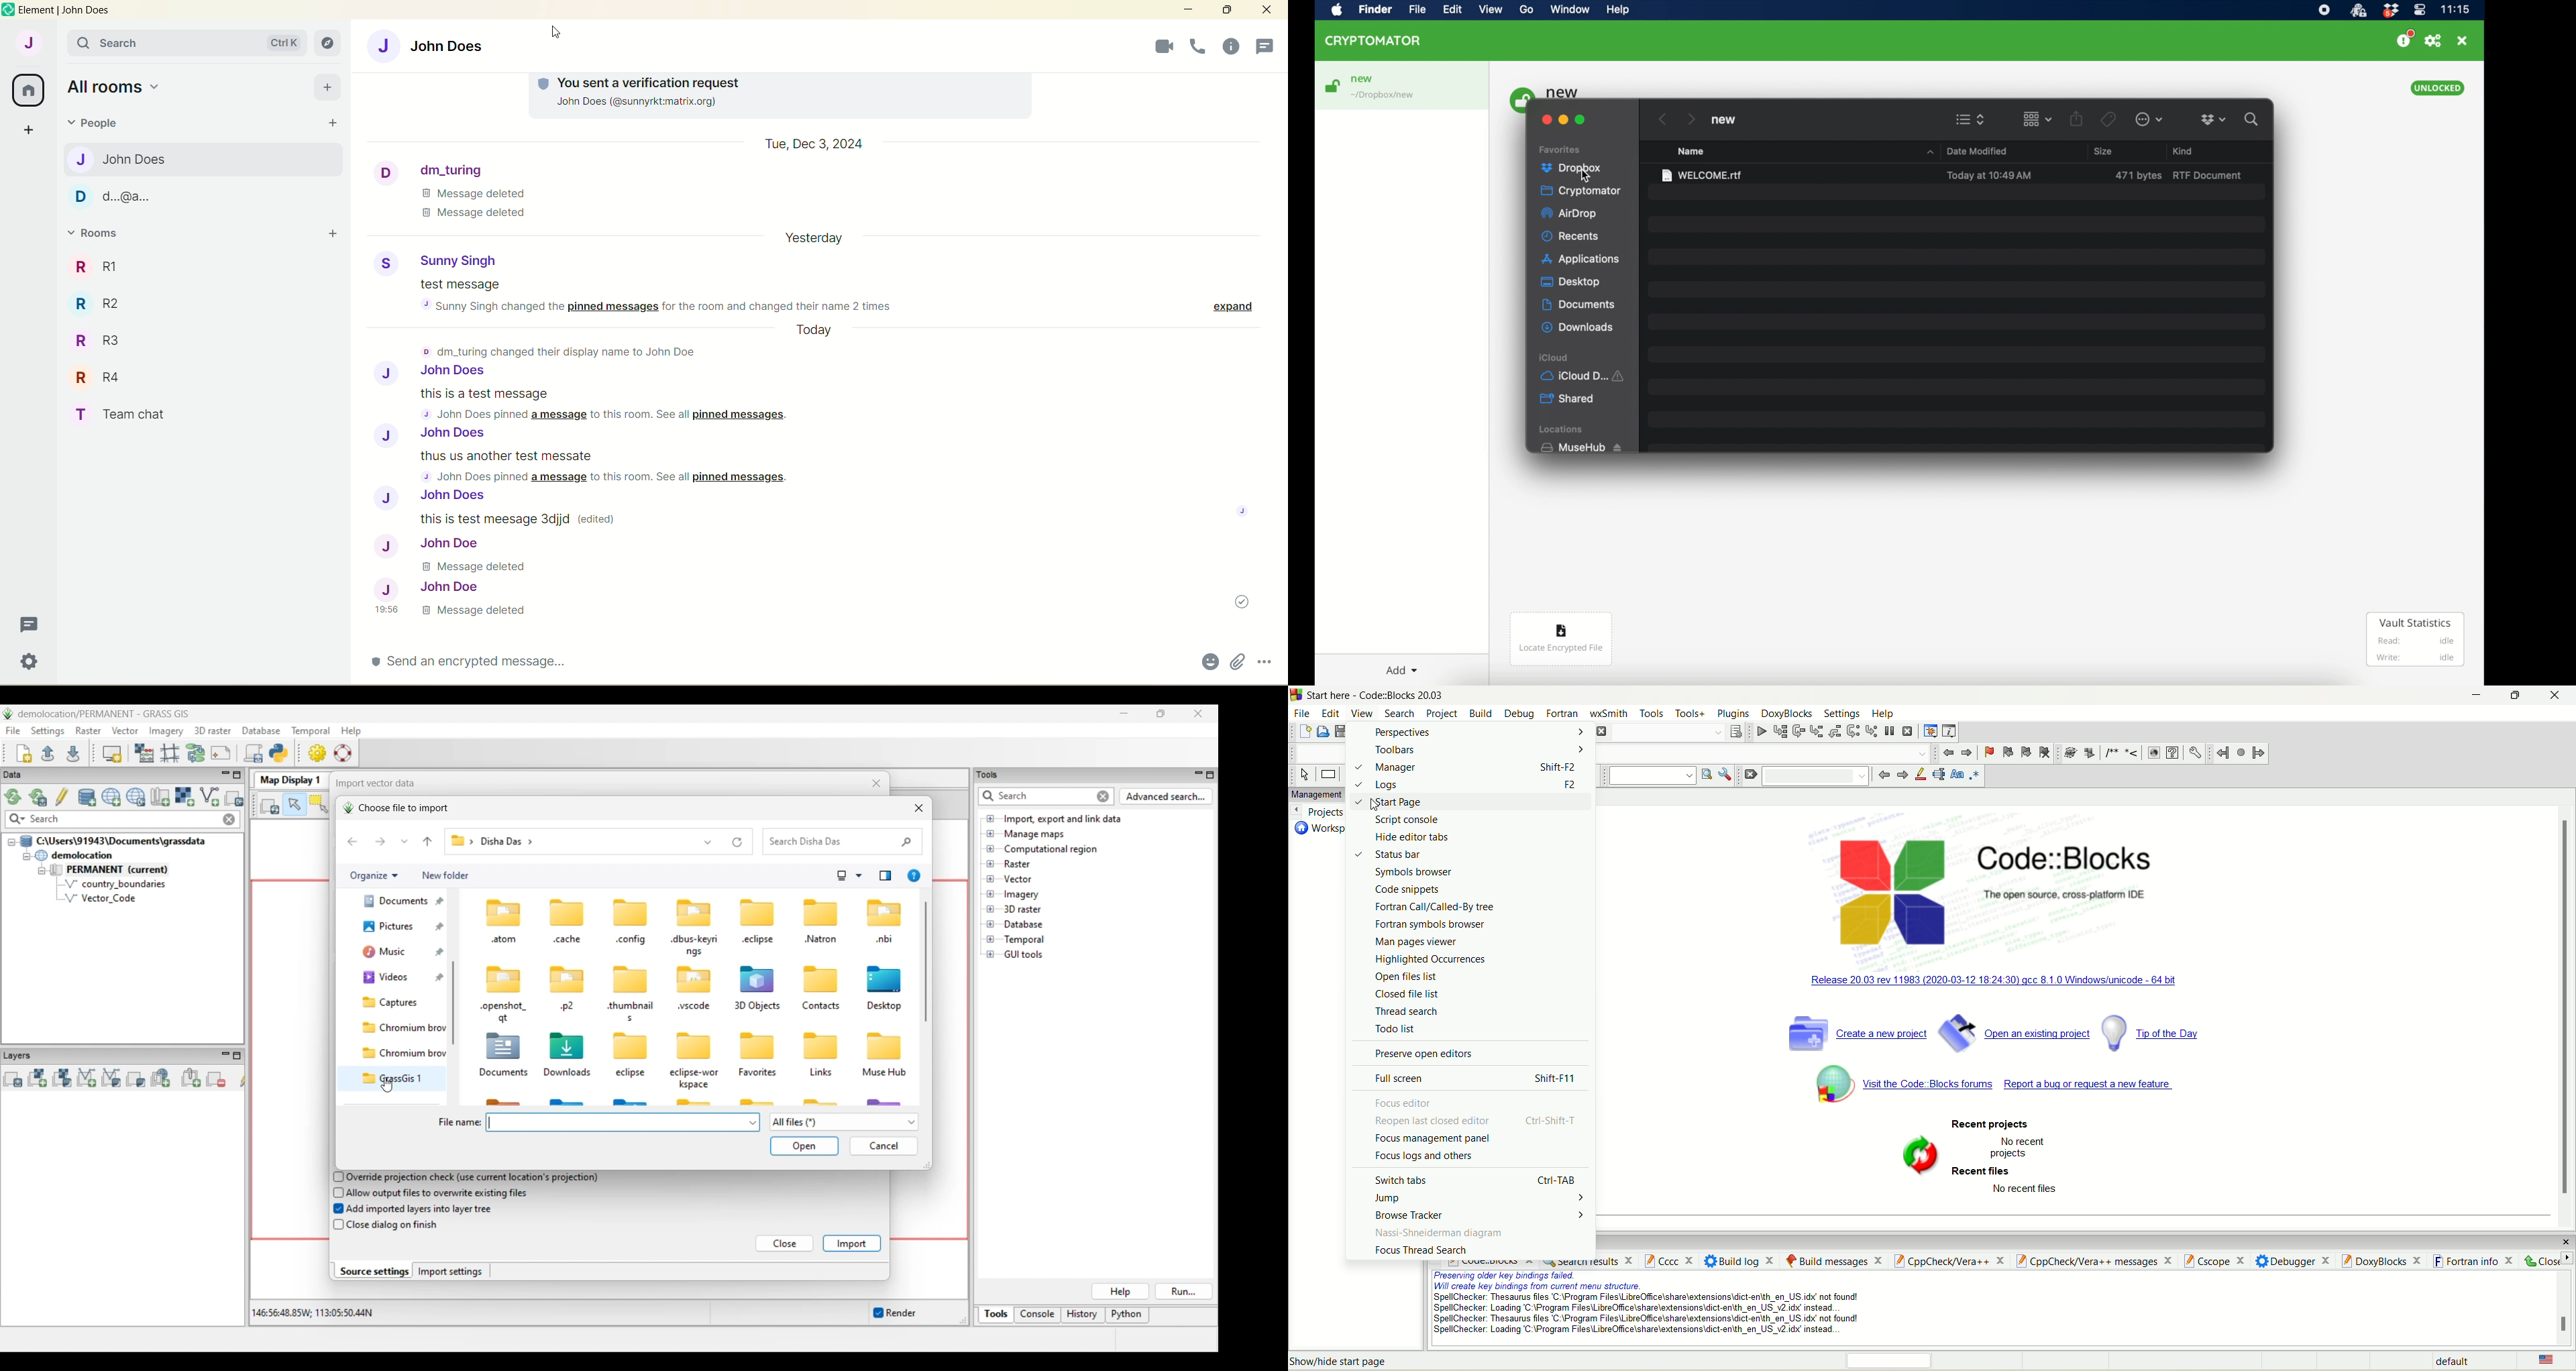 This screenshot has height=1372, width=2576. Describe the element at coordinates (1734, 715) in the screenshot. I see `plugins` at that location.